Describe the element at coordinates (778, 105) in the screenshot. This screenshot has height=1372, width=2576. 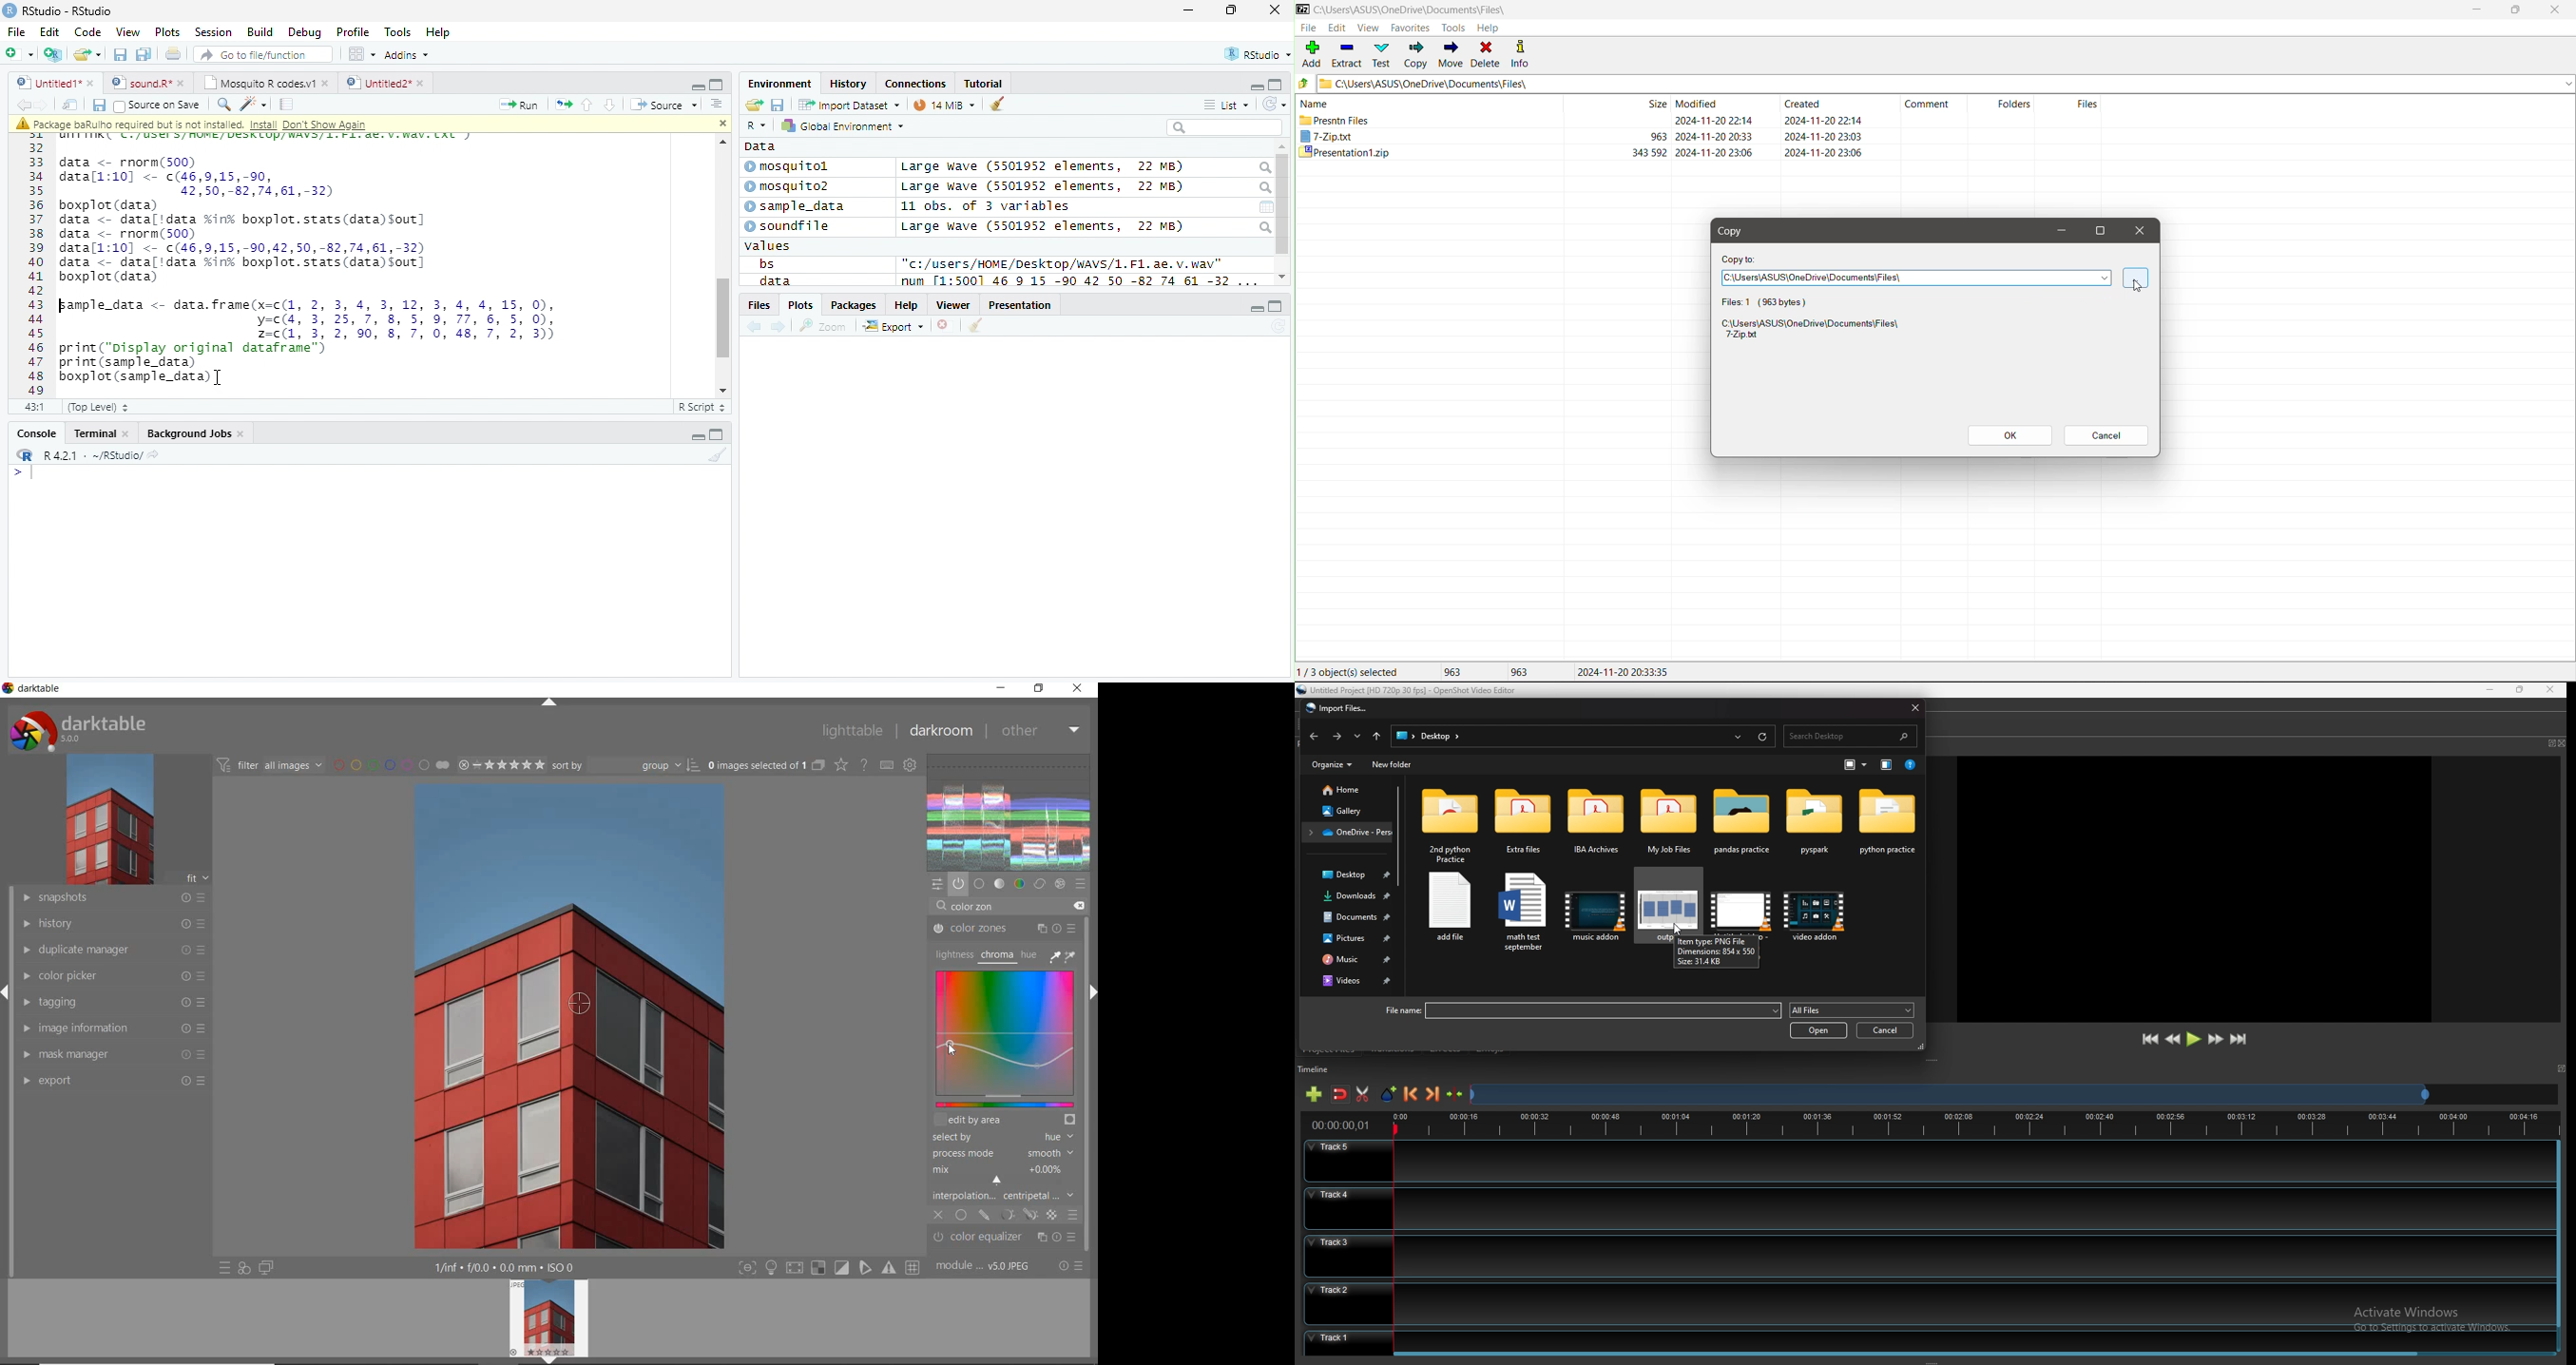
I see `Save` at that location.